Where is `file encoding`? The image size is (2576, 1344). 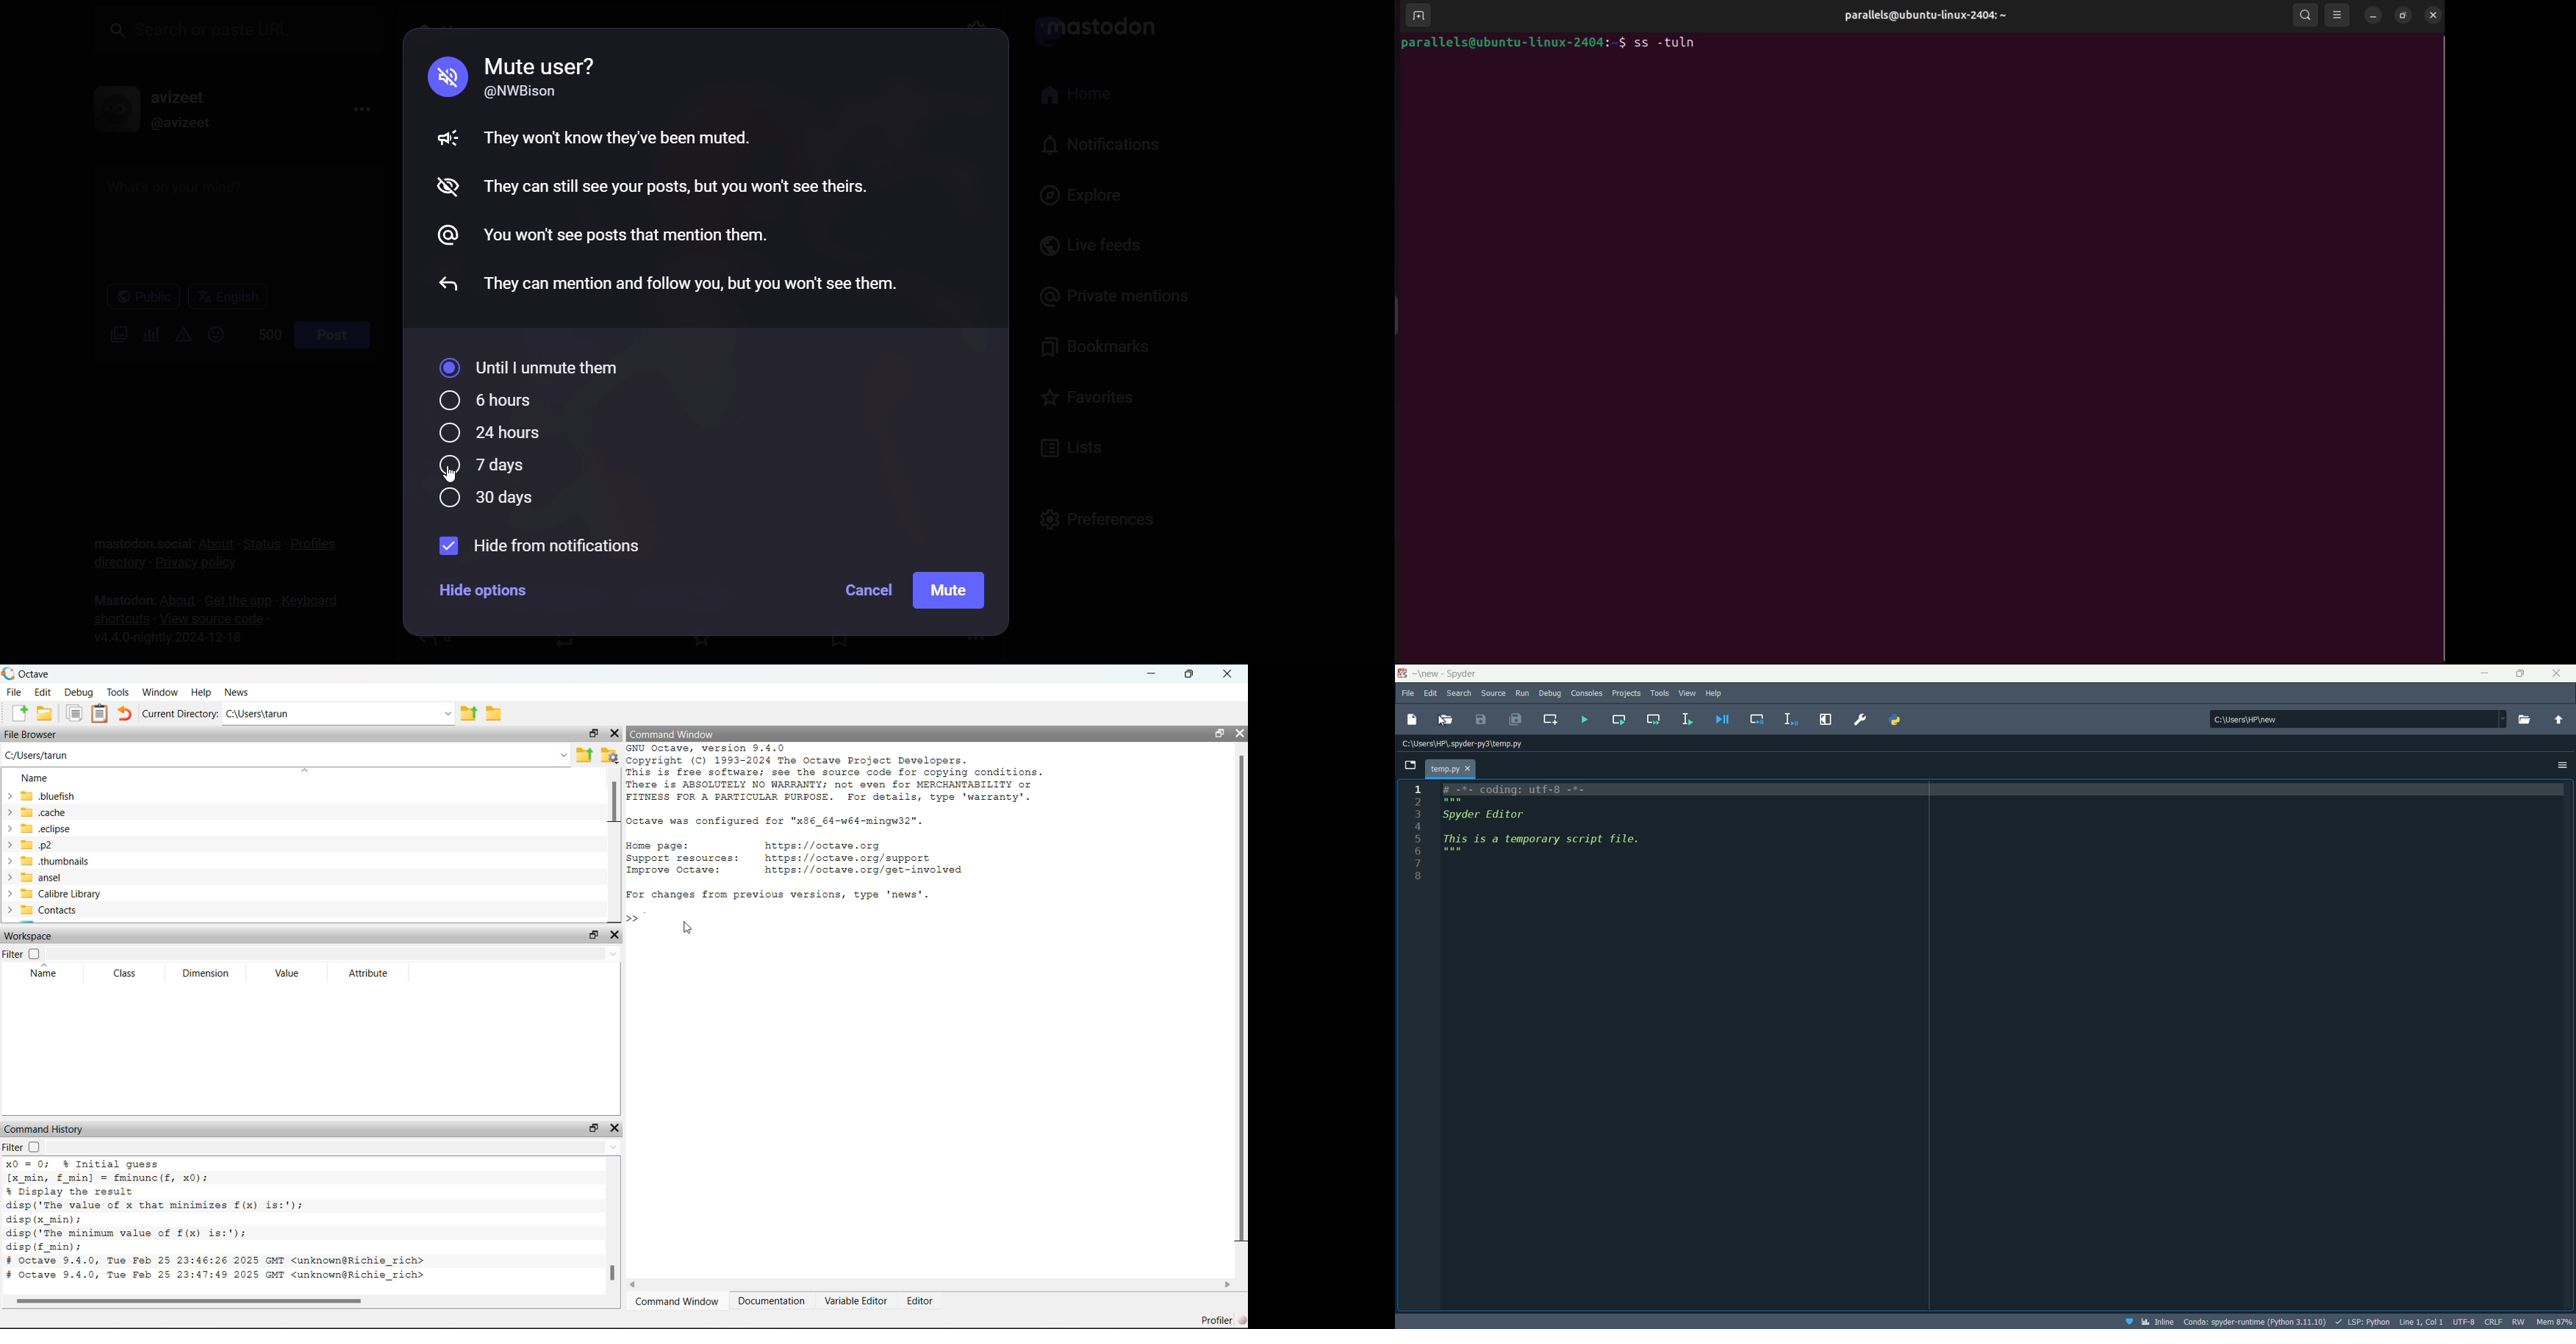 file encoding is located at coordinates (2465, 1322).